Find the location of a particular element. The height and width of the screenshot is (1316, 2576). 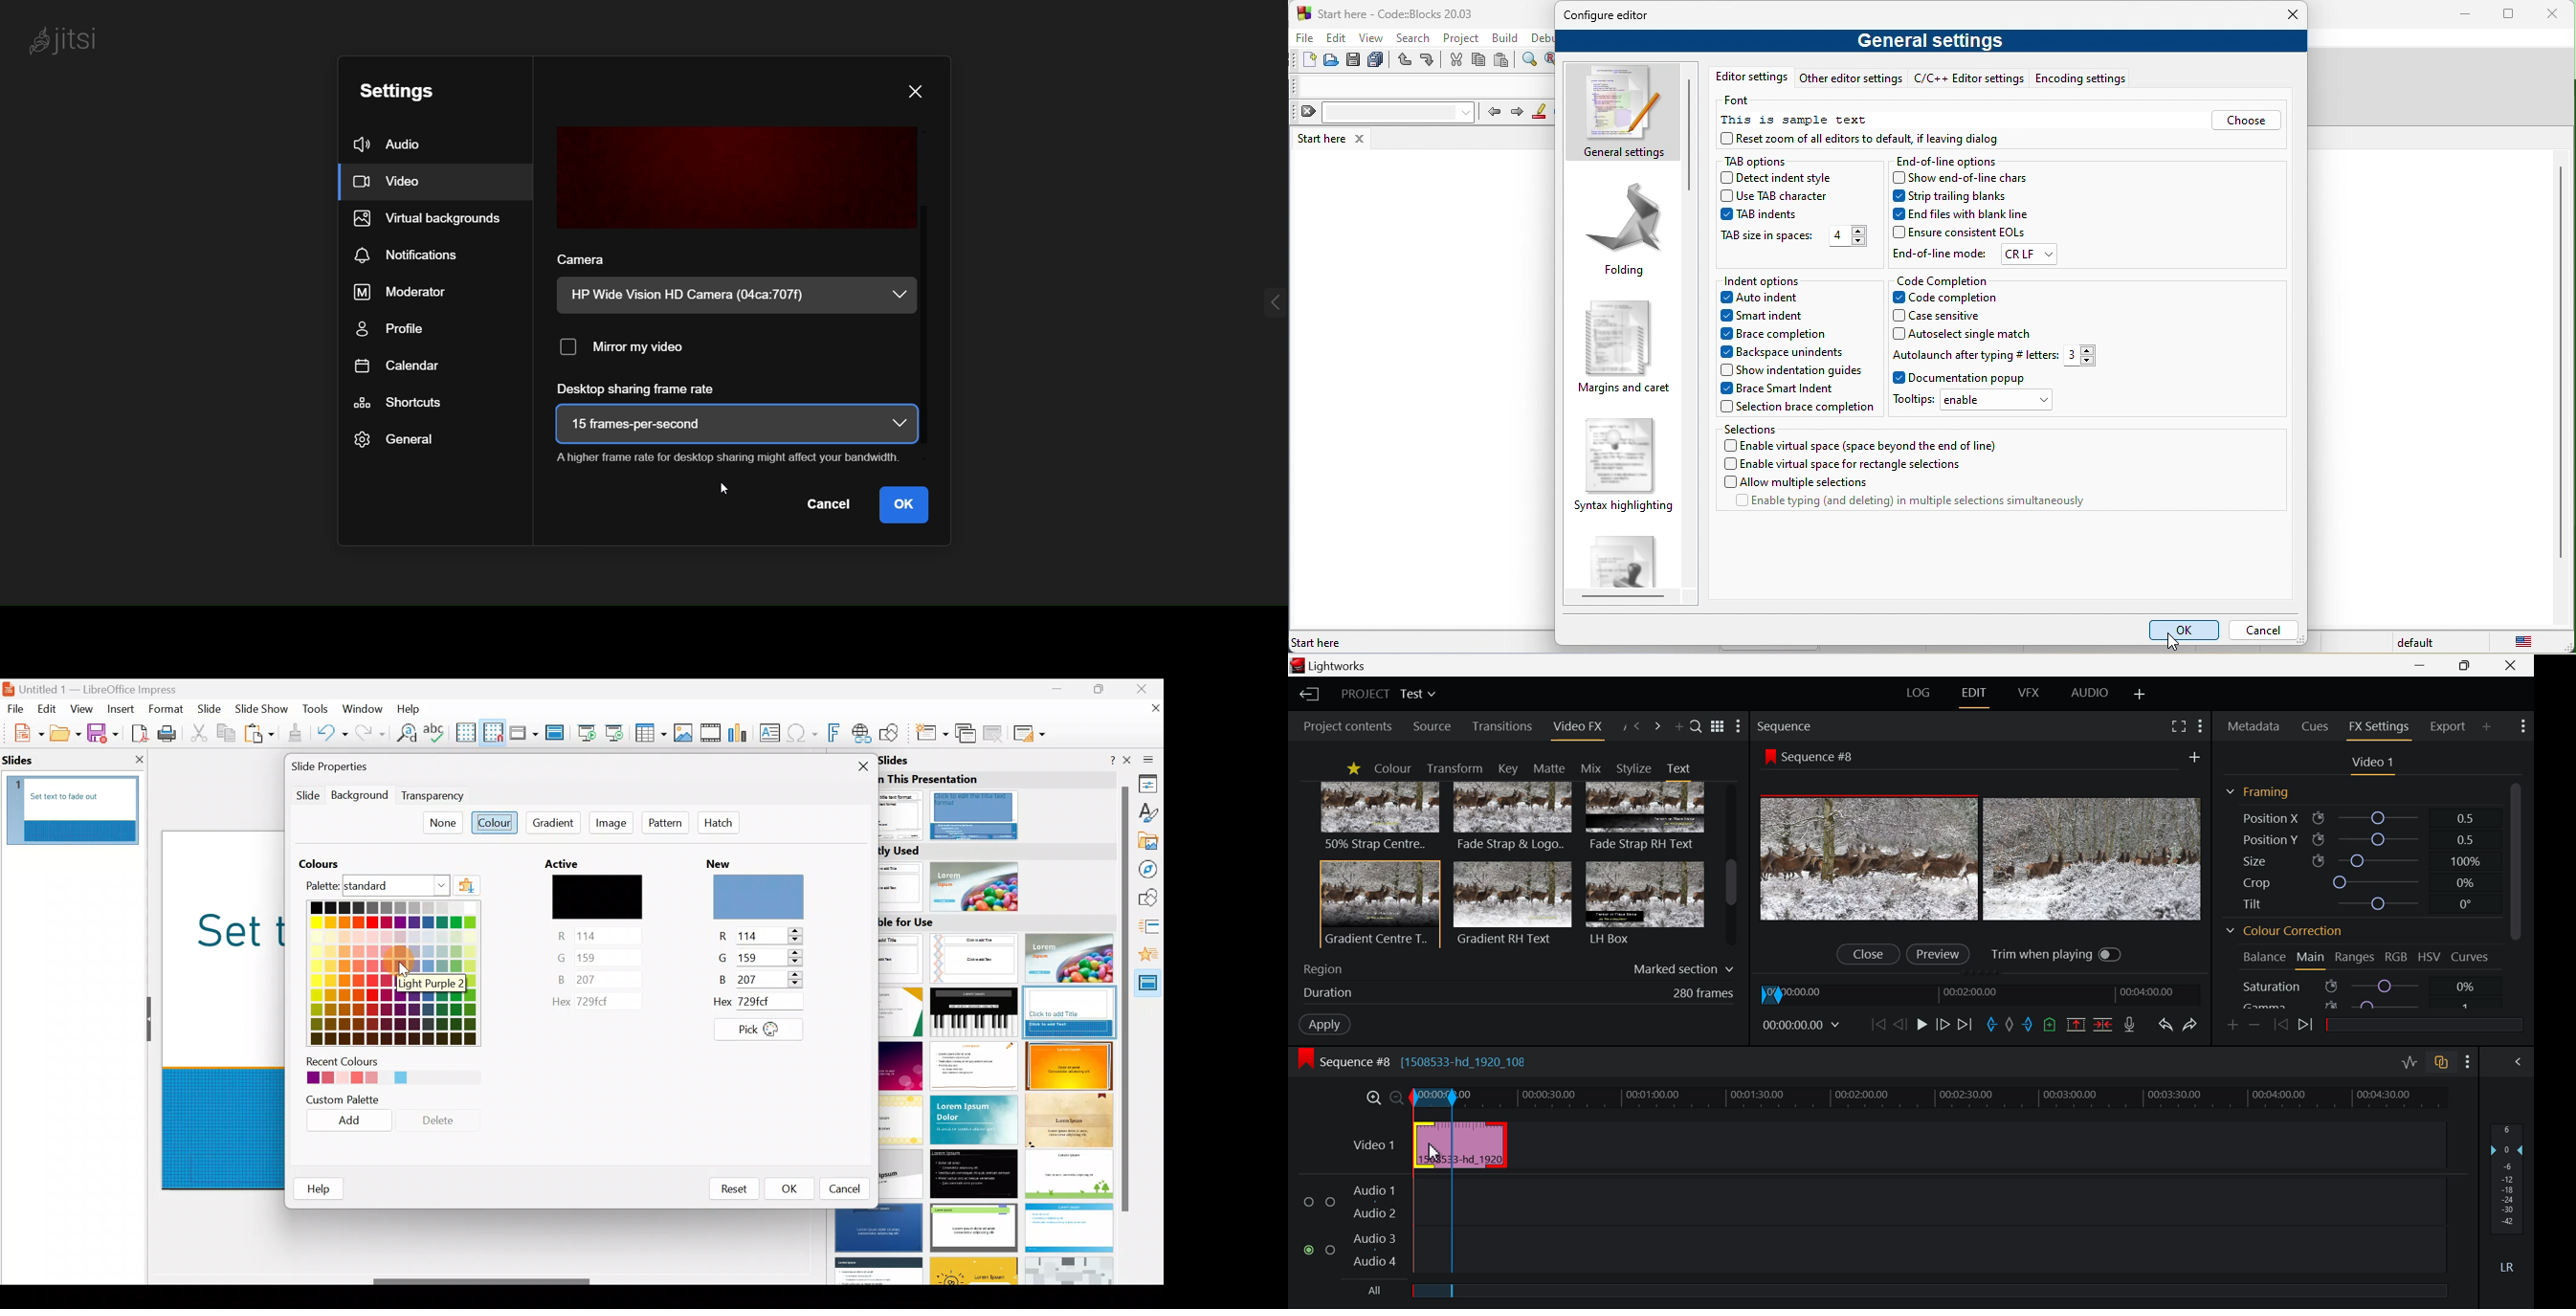

Table is located at coordinates (651, 734).